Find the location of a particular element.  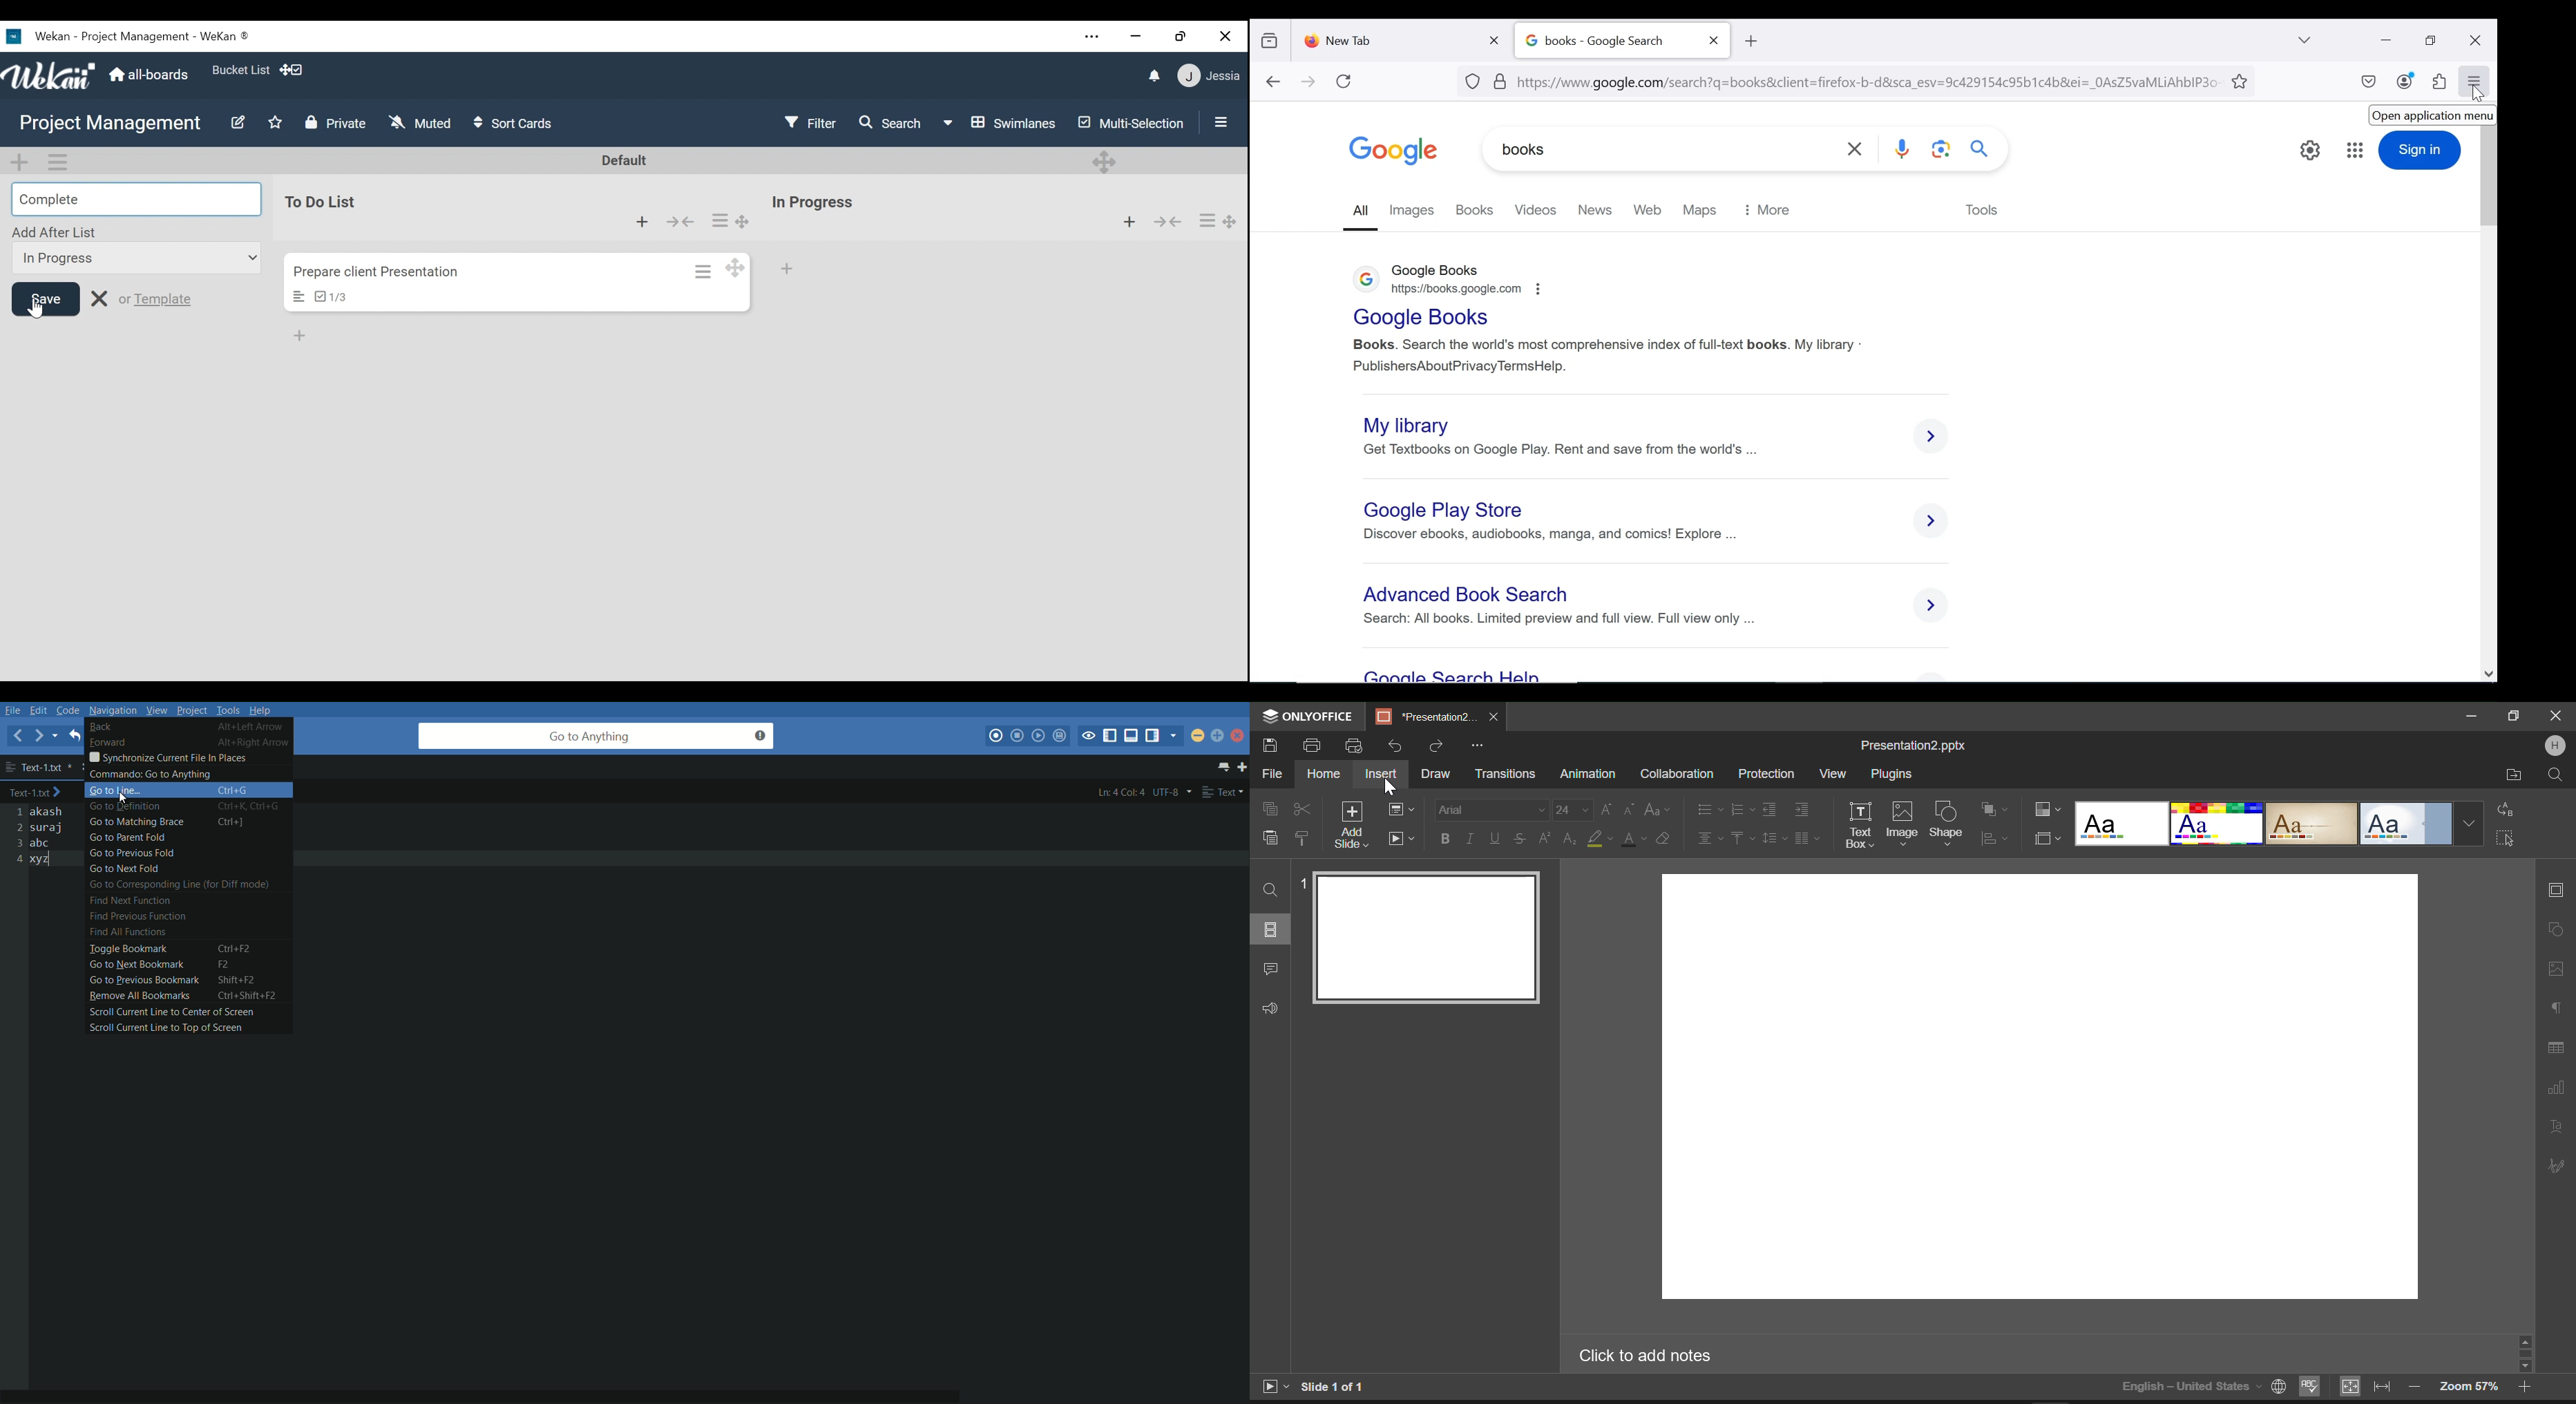

Paragraph Settings is located at coordinates (2556, 1005).